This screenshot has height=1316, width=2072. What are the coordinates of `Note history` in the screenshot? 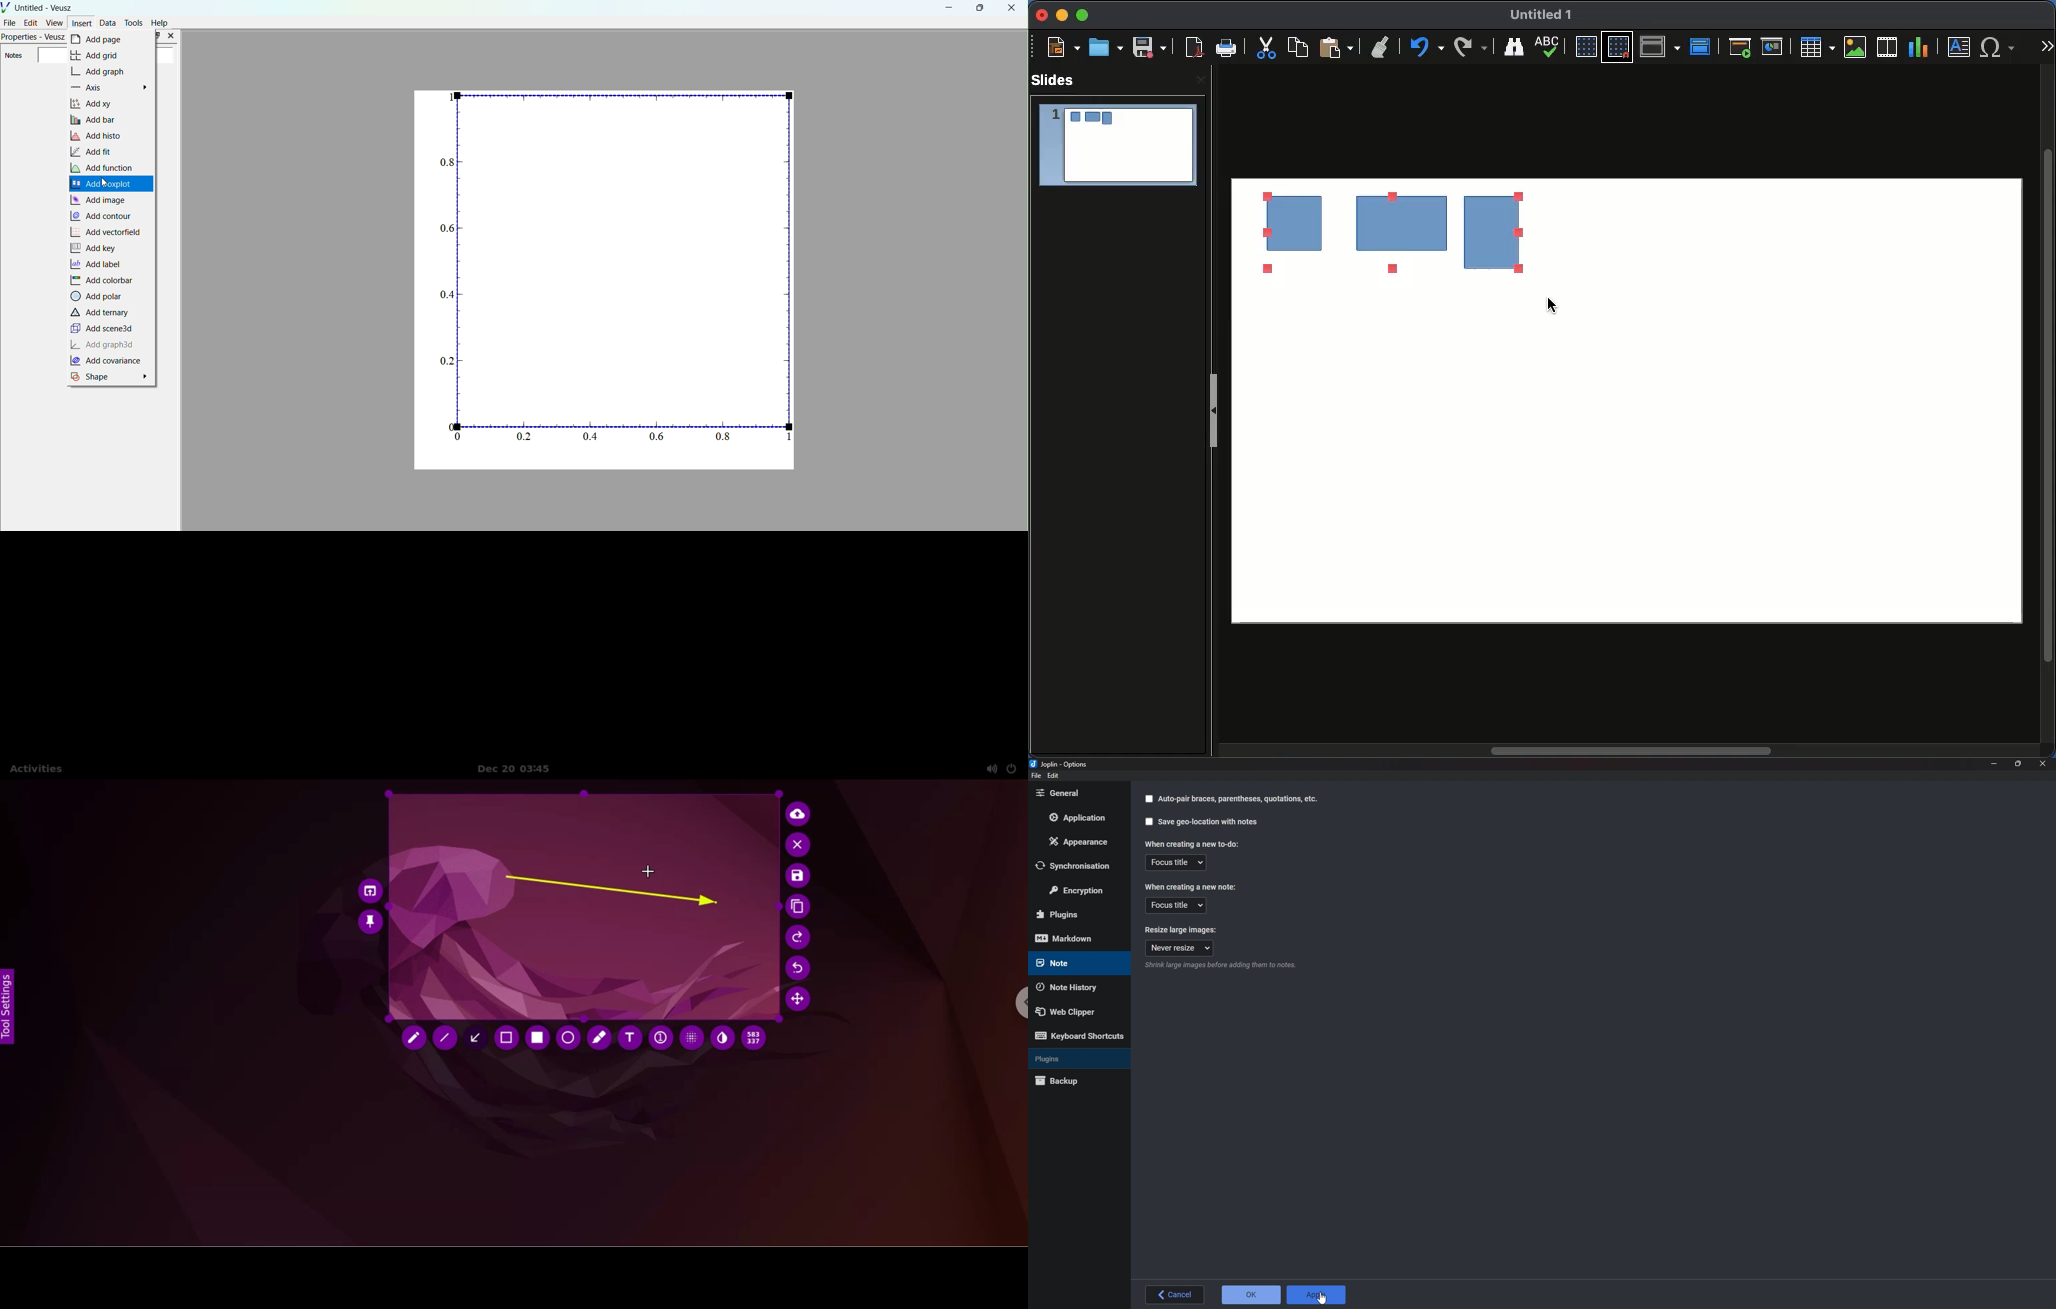 It's located at (1075, 986).